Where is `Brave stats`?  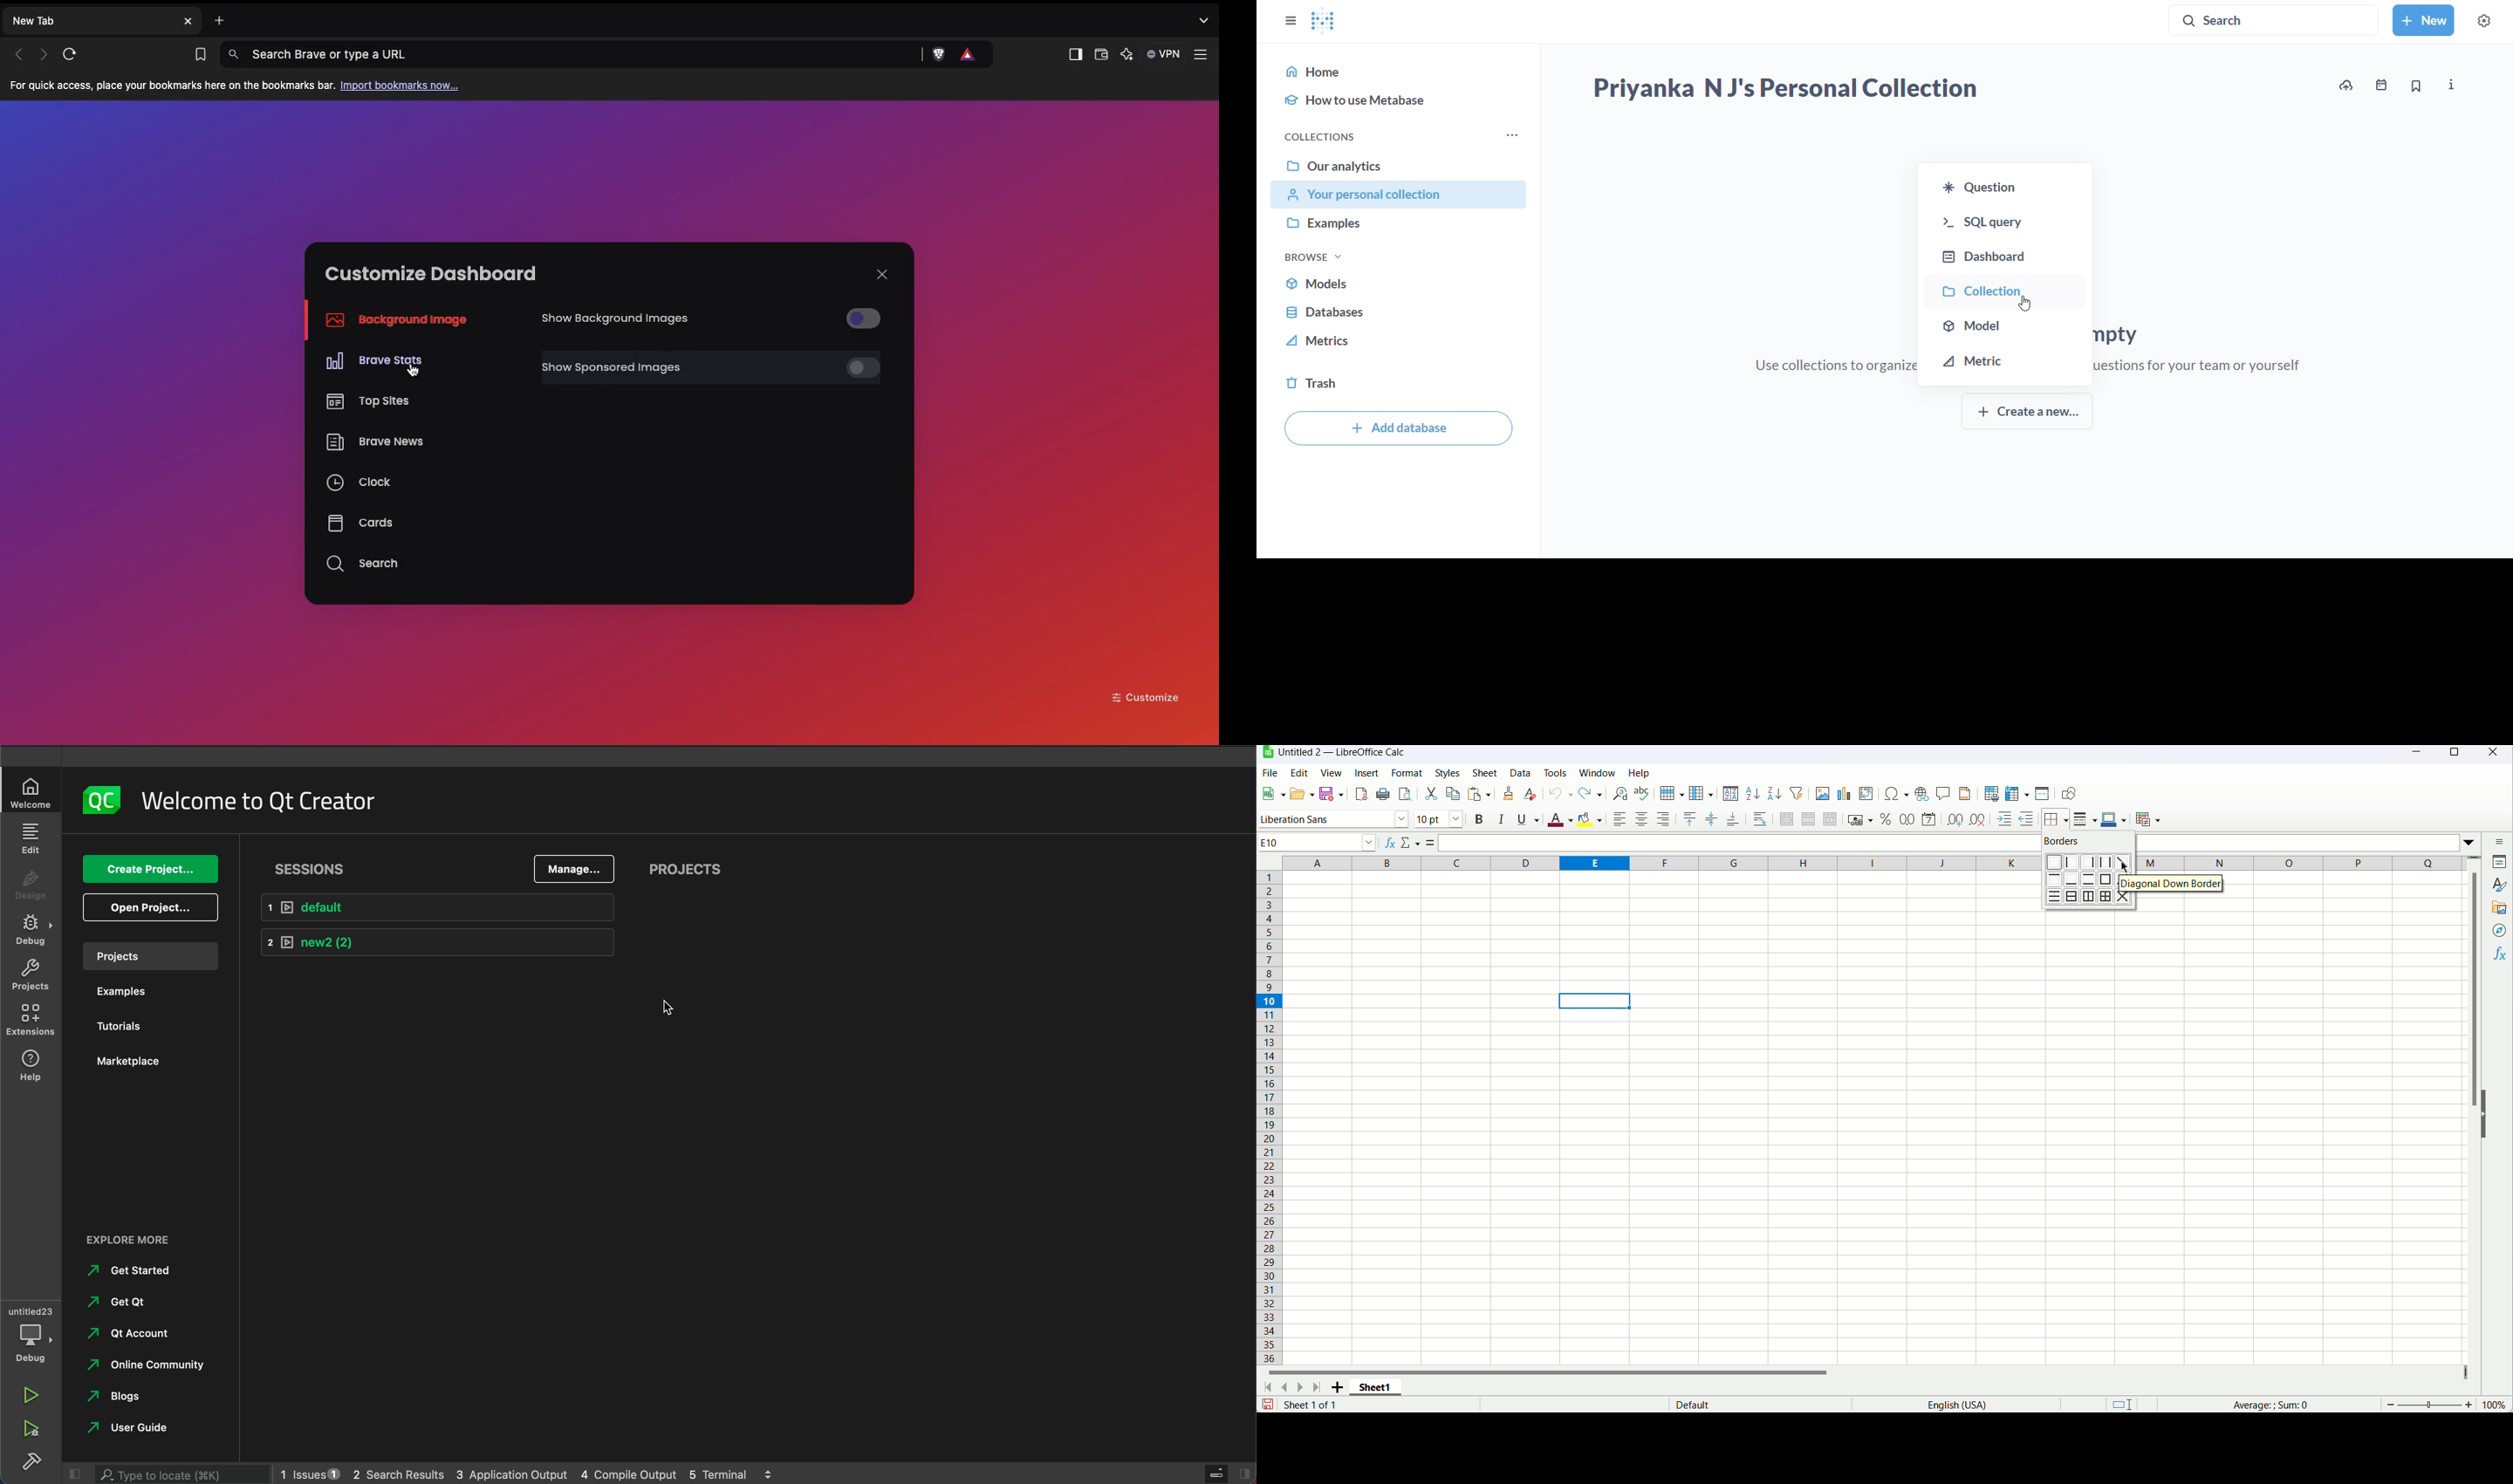 Brave stats is located at coordinates (374, 362).